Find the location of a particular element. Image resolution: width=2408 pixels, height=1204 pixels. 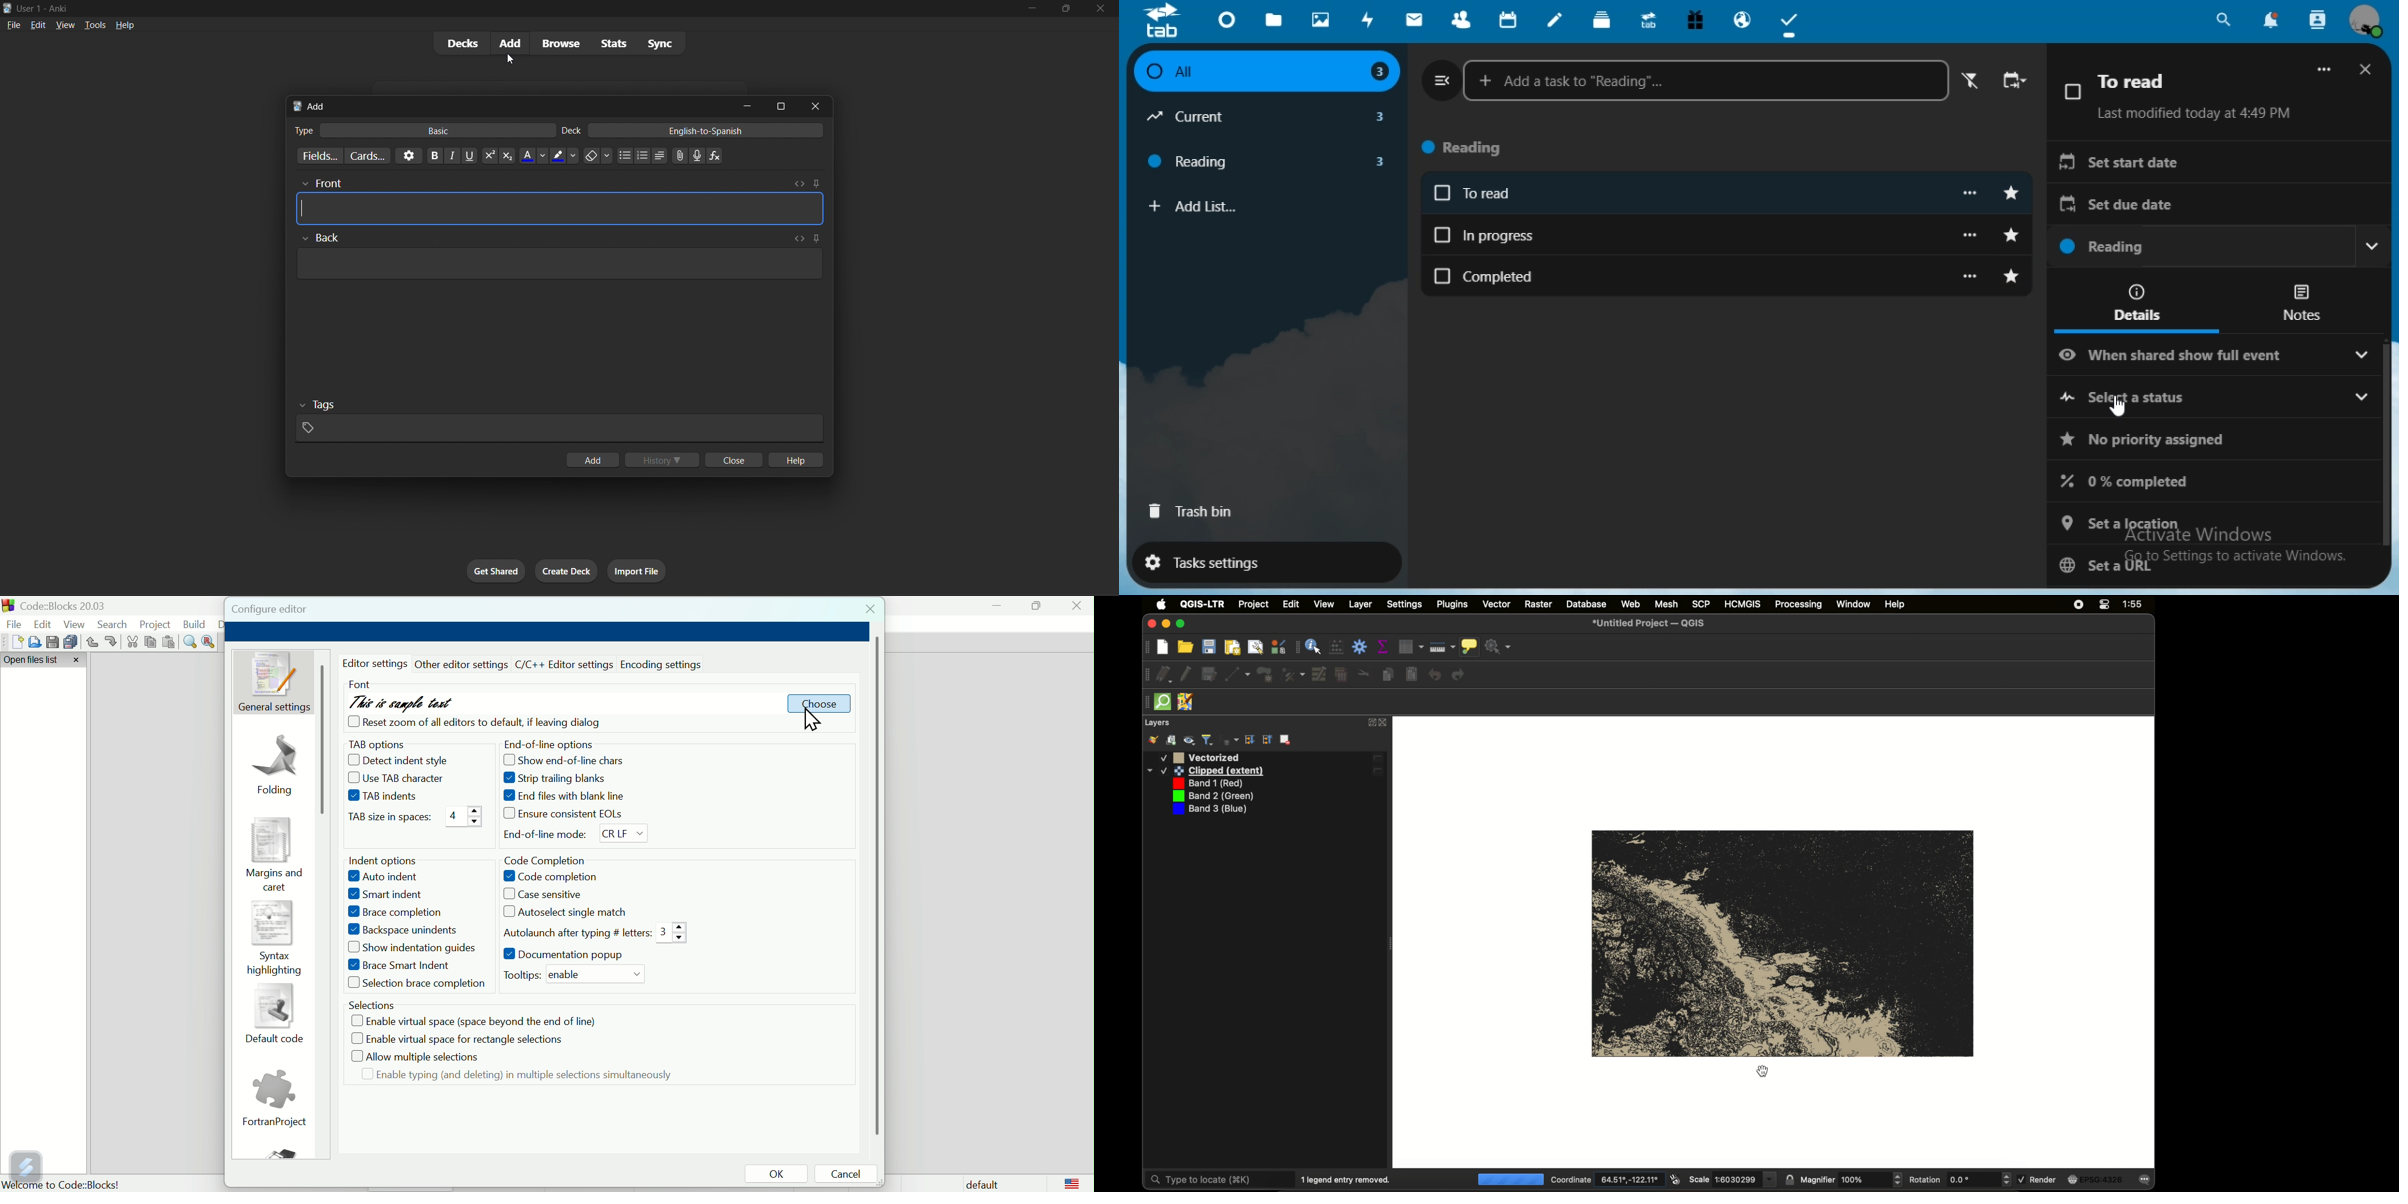

Default is located at coordinates (980, 1183).